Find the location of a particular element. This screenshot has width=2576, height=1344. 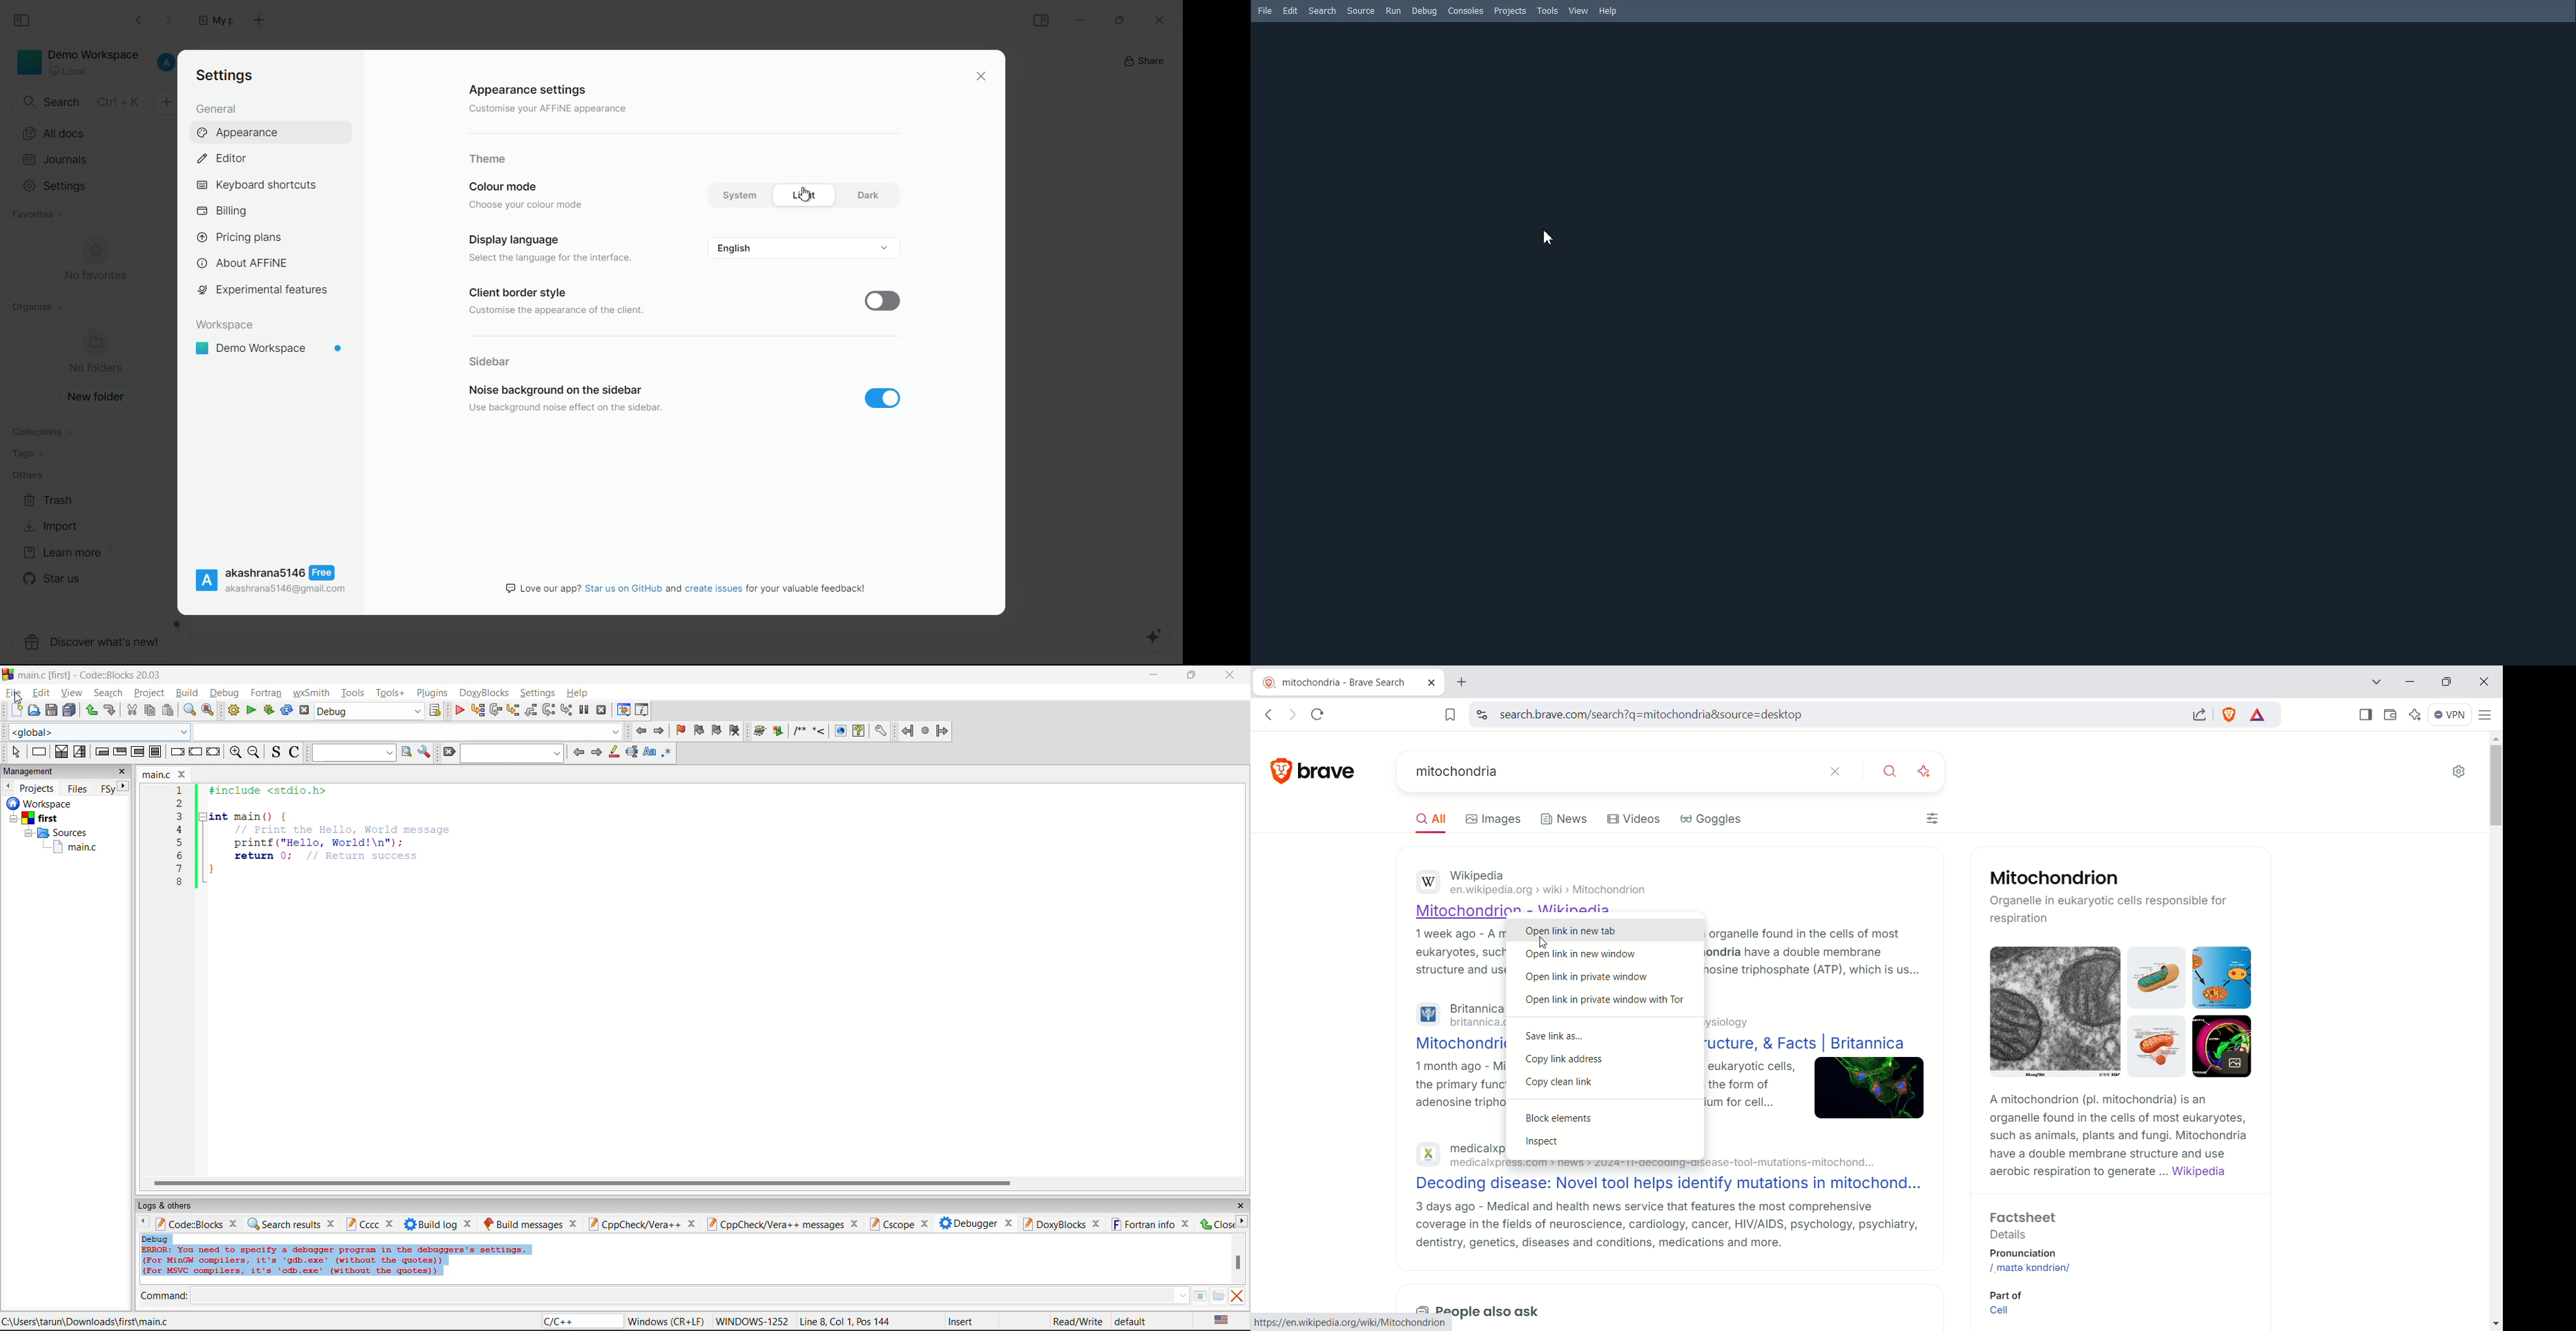

 is located at coordinates (36, 804).